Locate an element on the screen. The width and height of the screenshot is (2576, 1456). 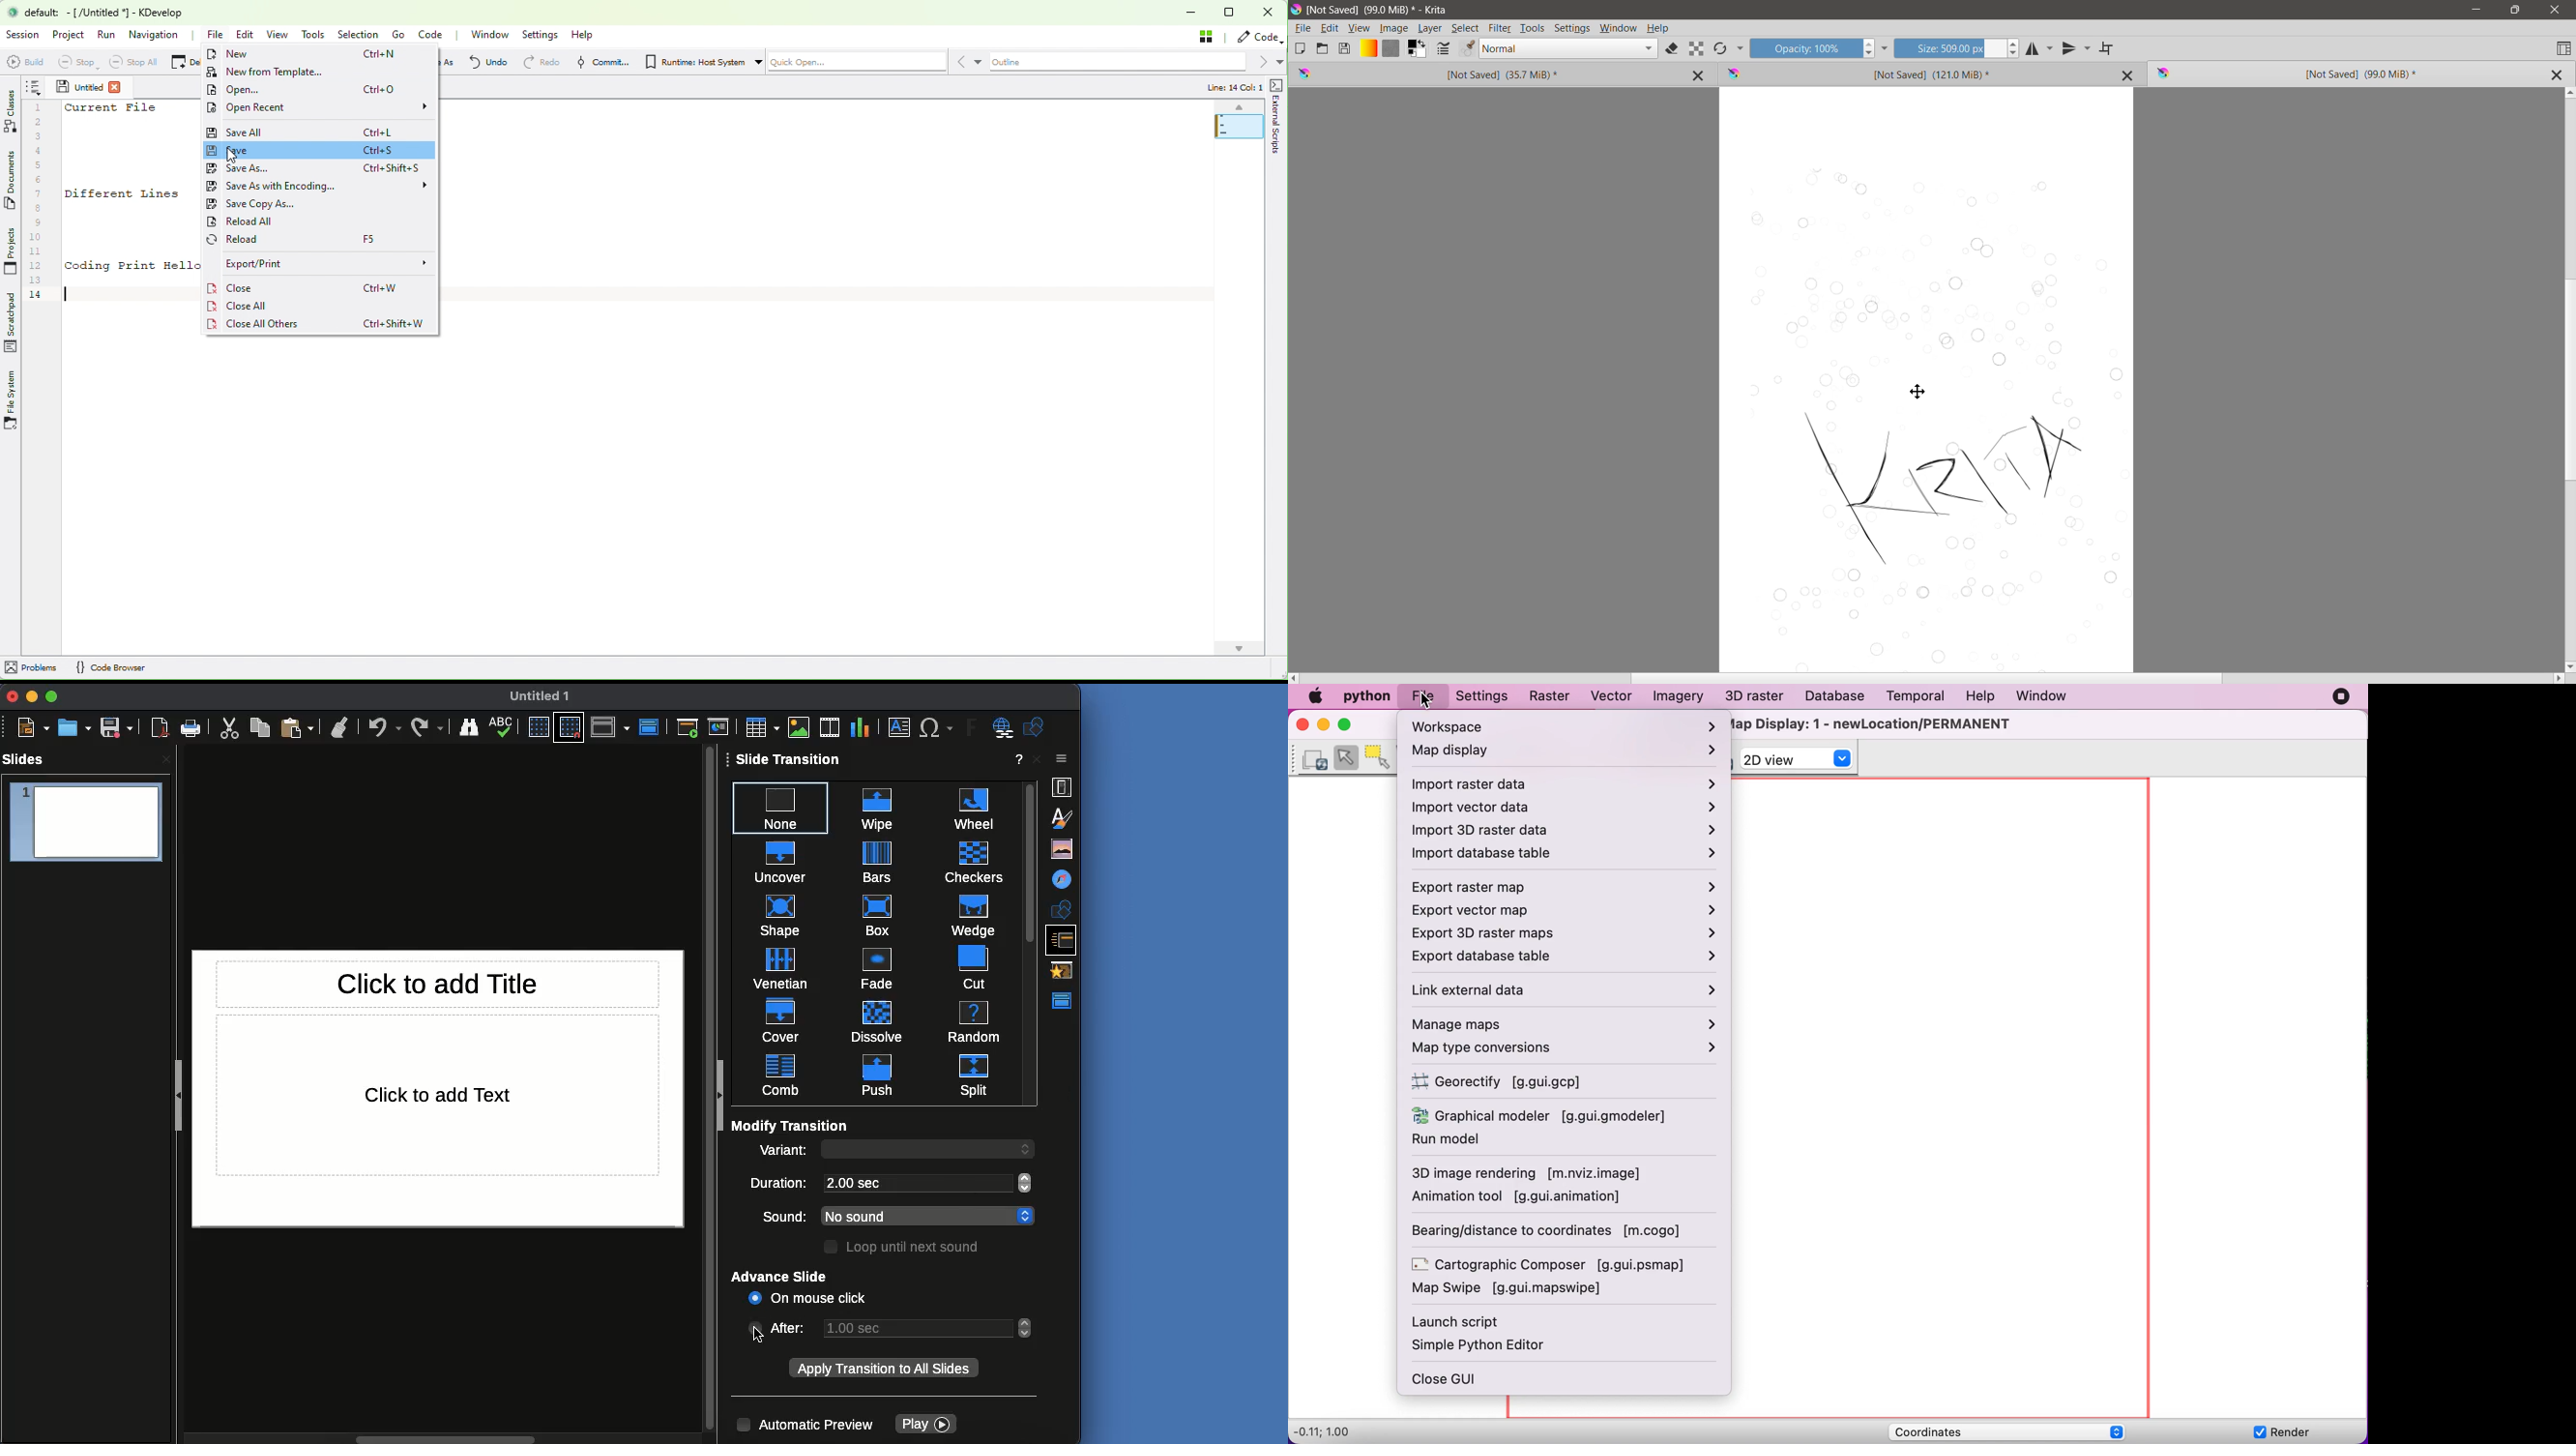
scroll is located at coordinates (443, 1437).